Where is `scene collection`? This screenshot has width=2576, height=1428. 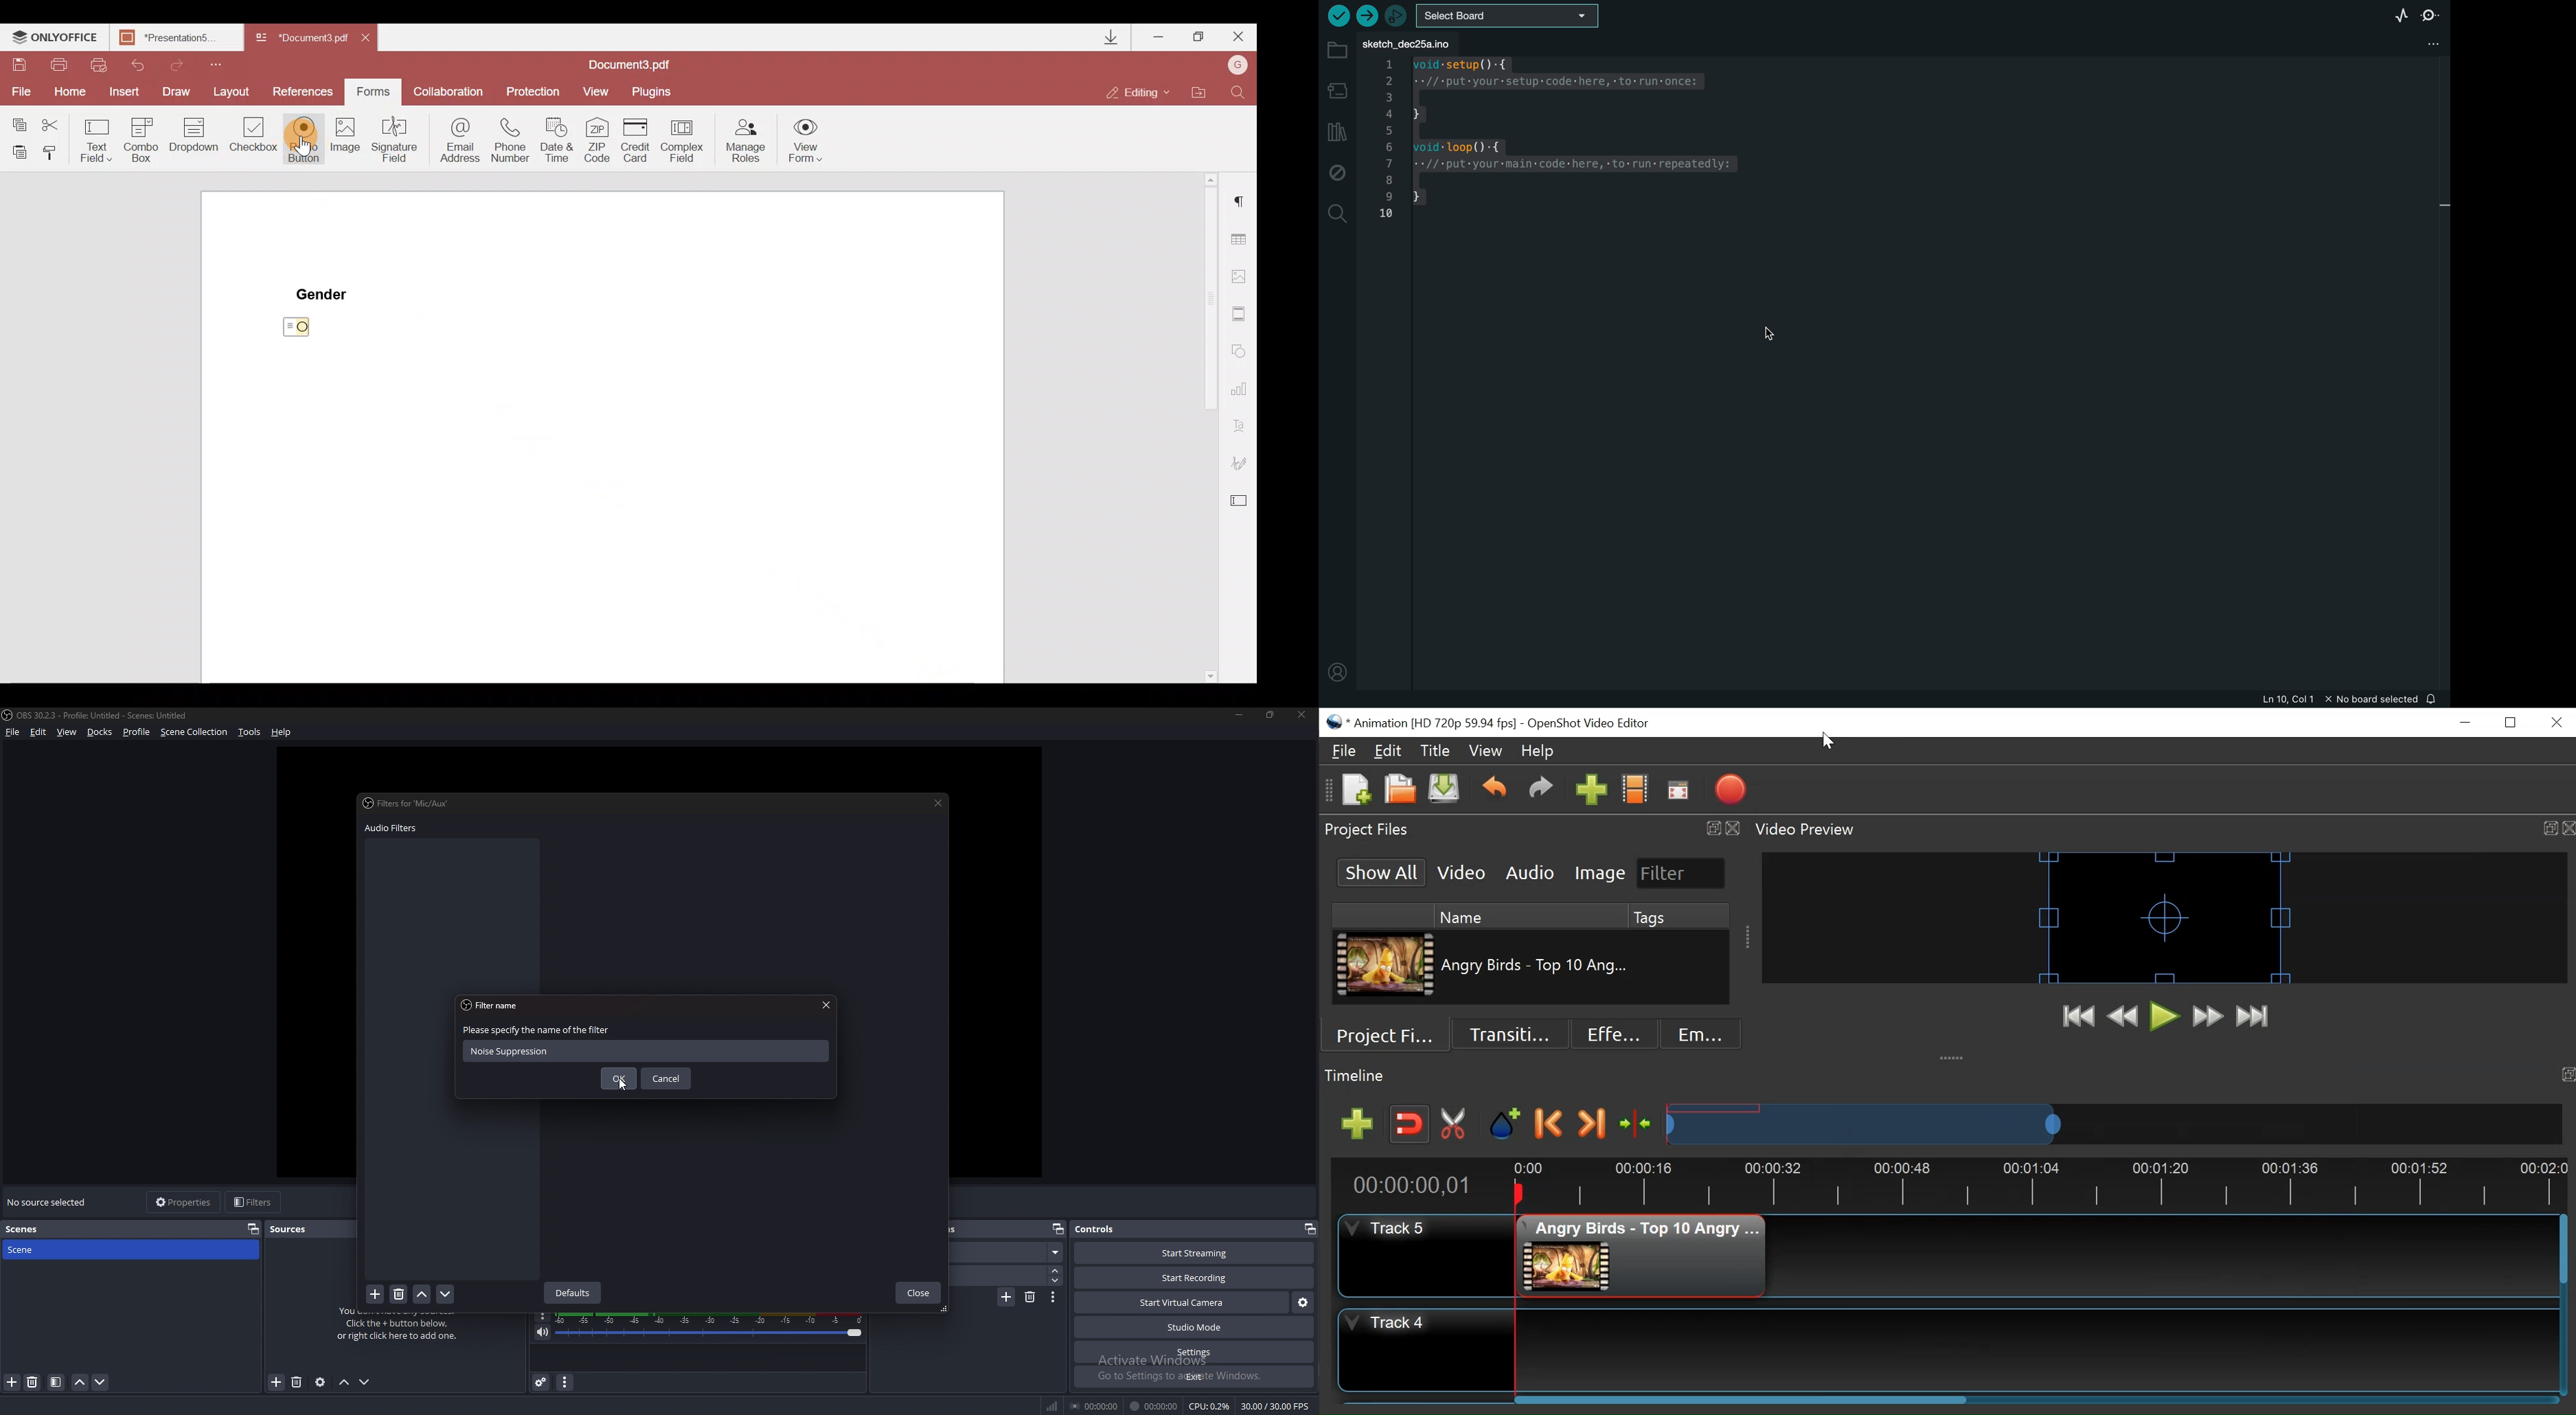 scene collection is located at coordinates (195, 732).